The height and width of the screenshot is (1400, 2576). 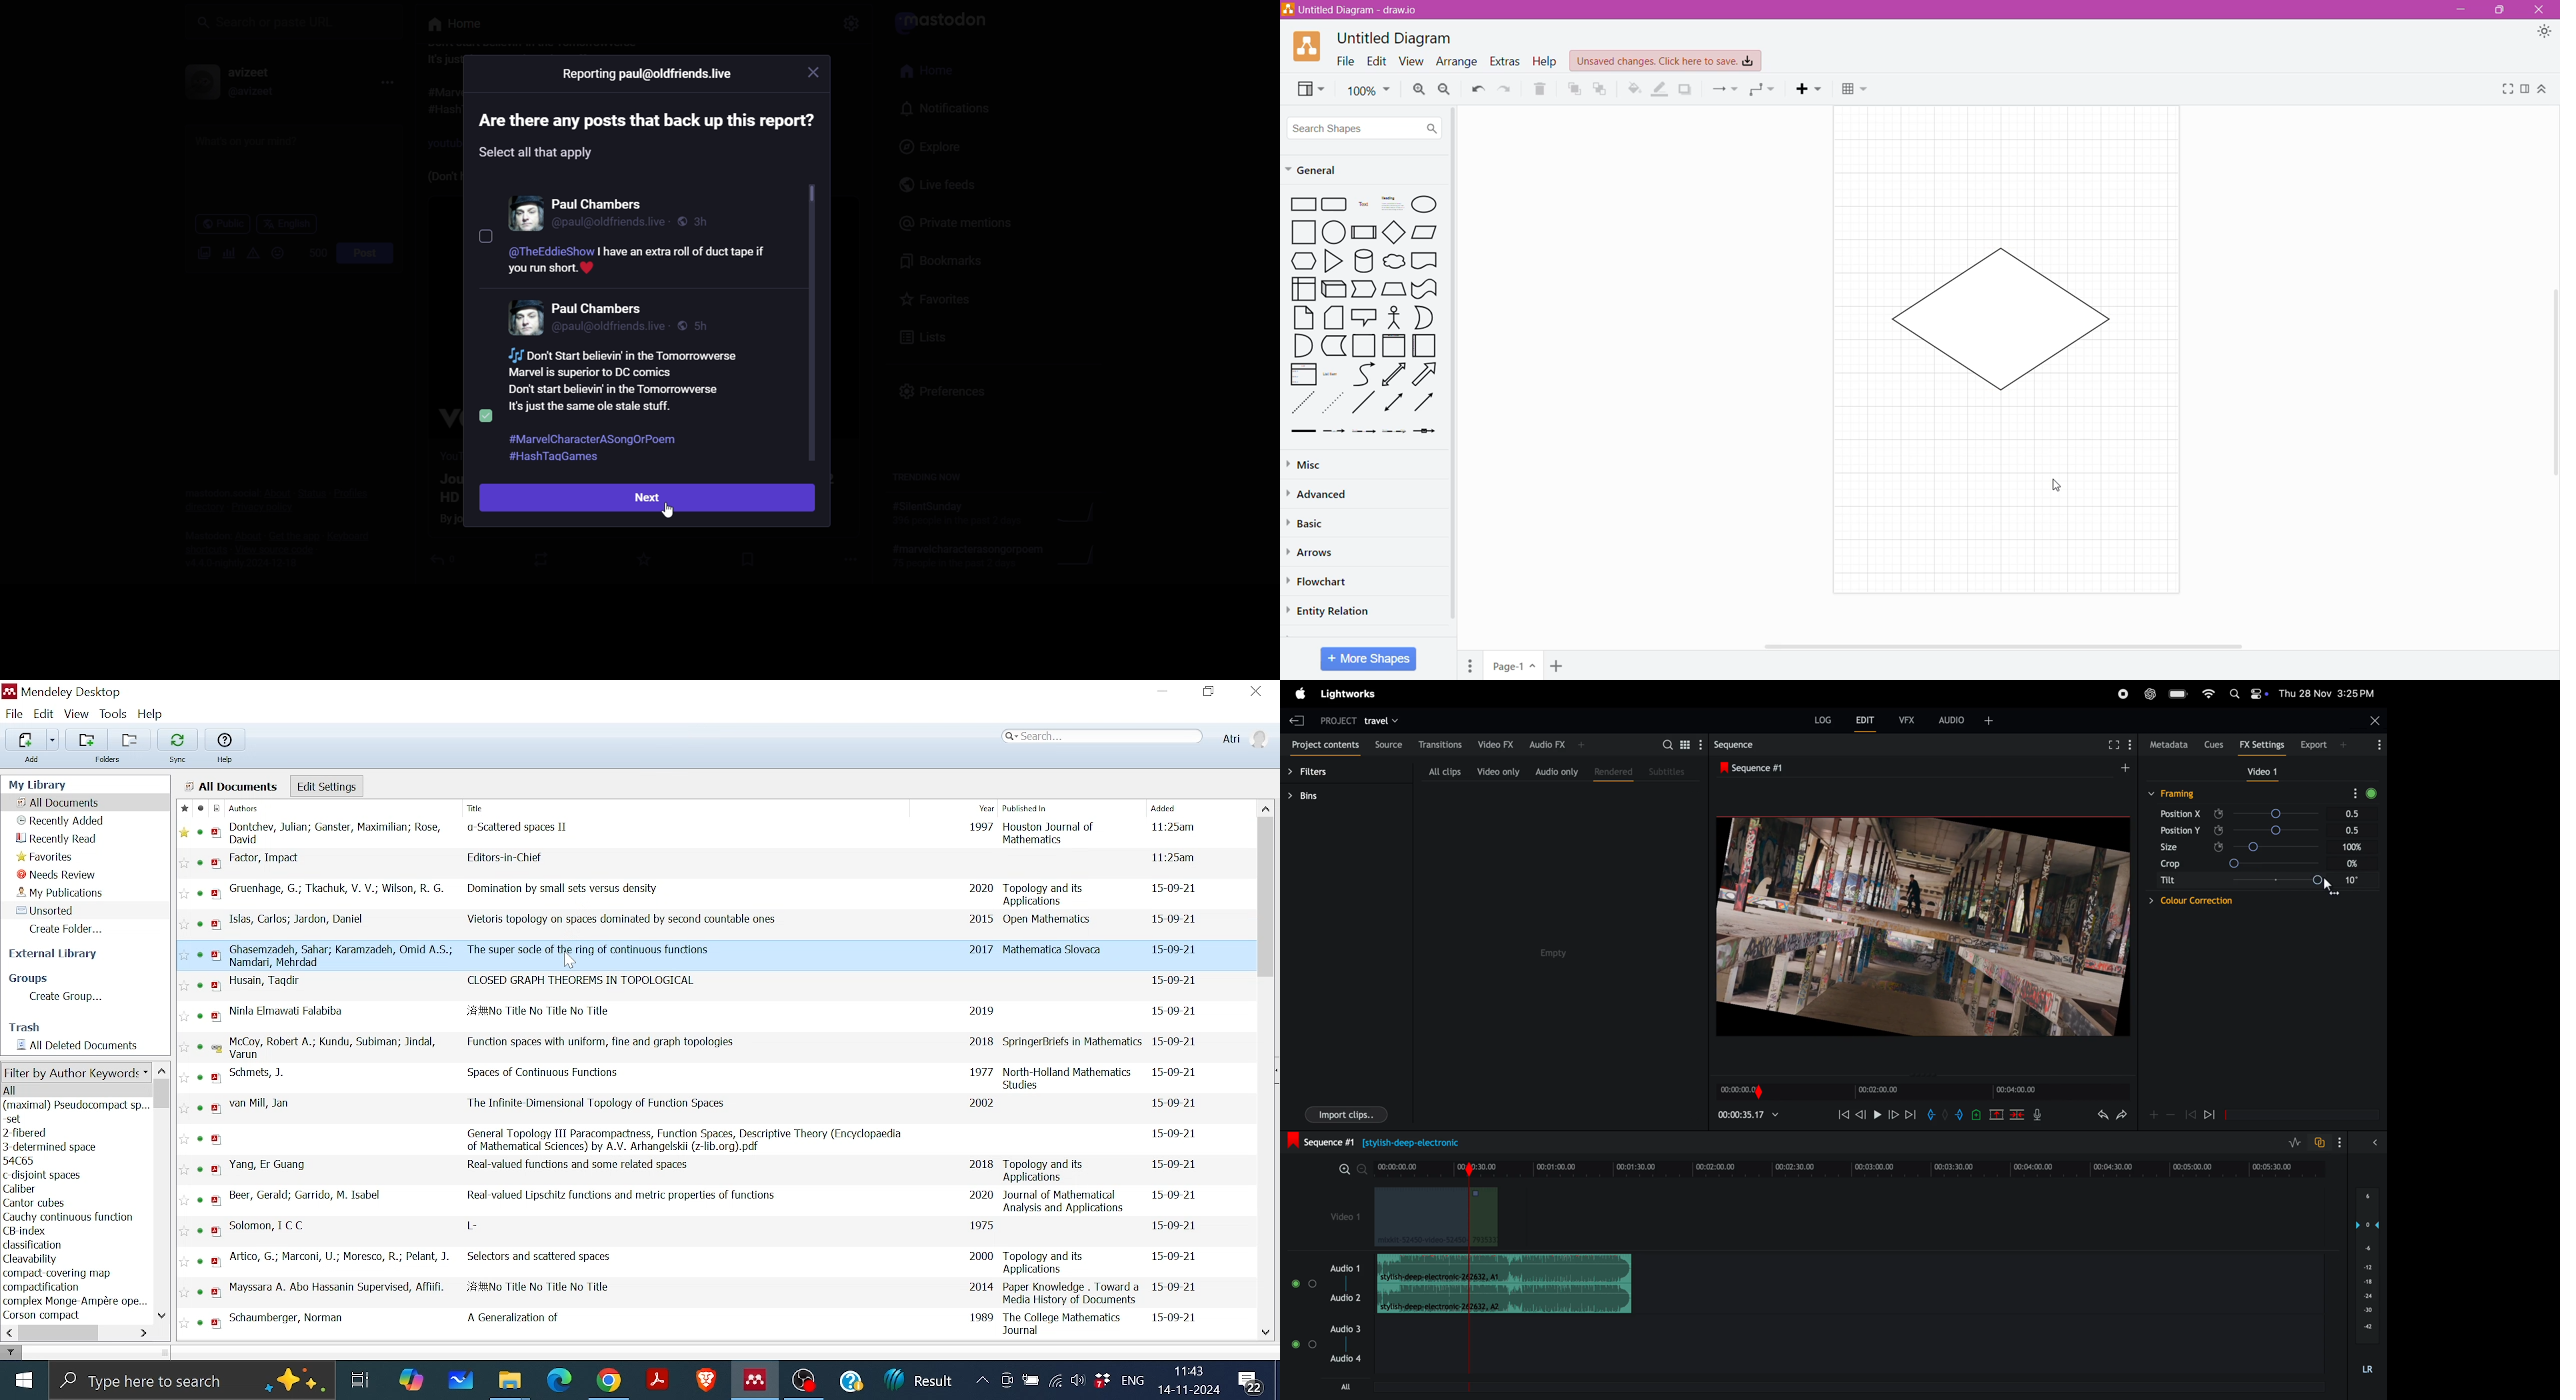 I want to click on Vietoris topology on spaces dominated by second countable ones, so click(x=707, y=924).